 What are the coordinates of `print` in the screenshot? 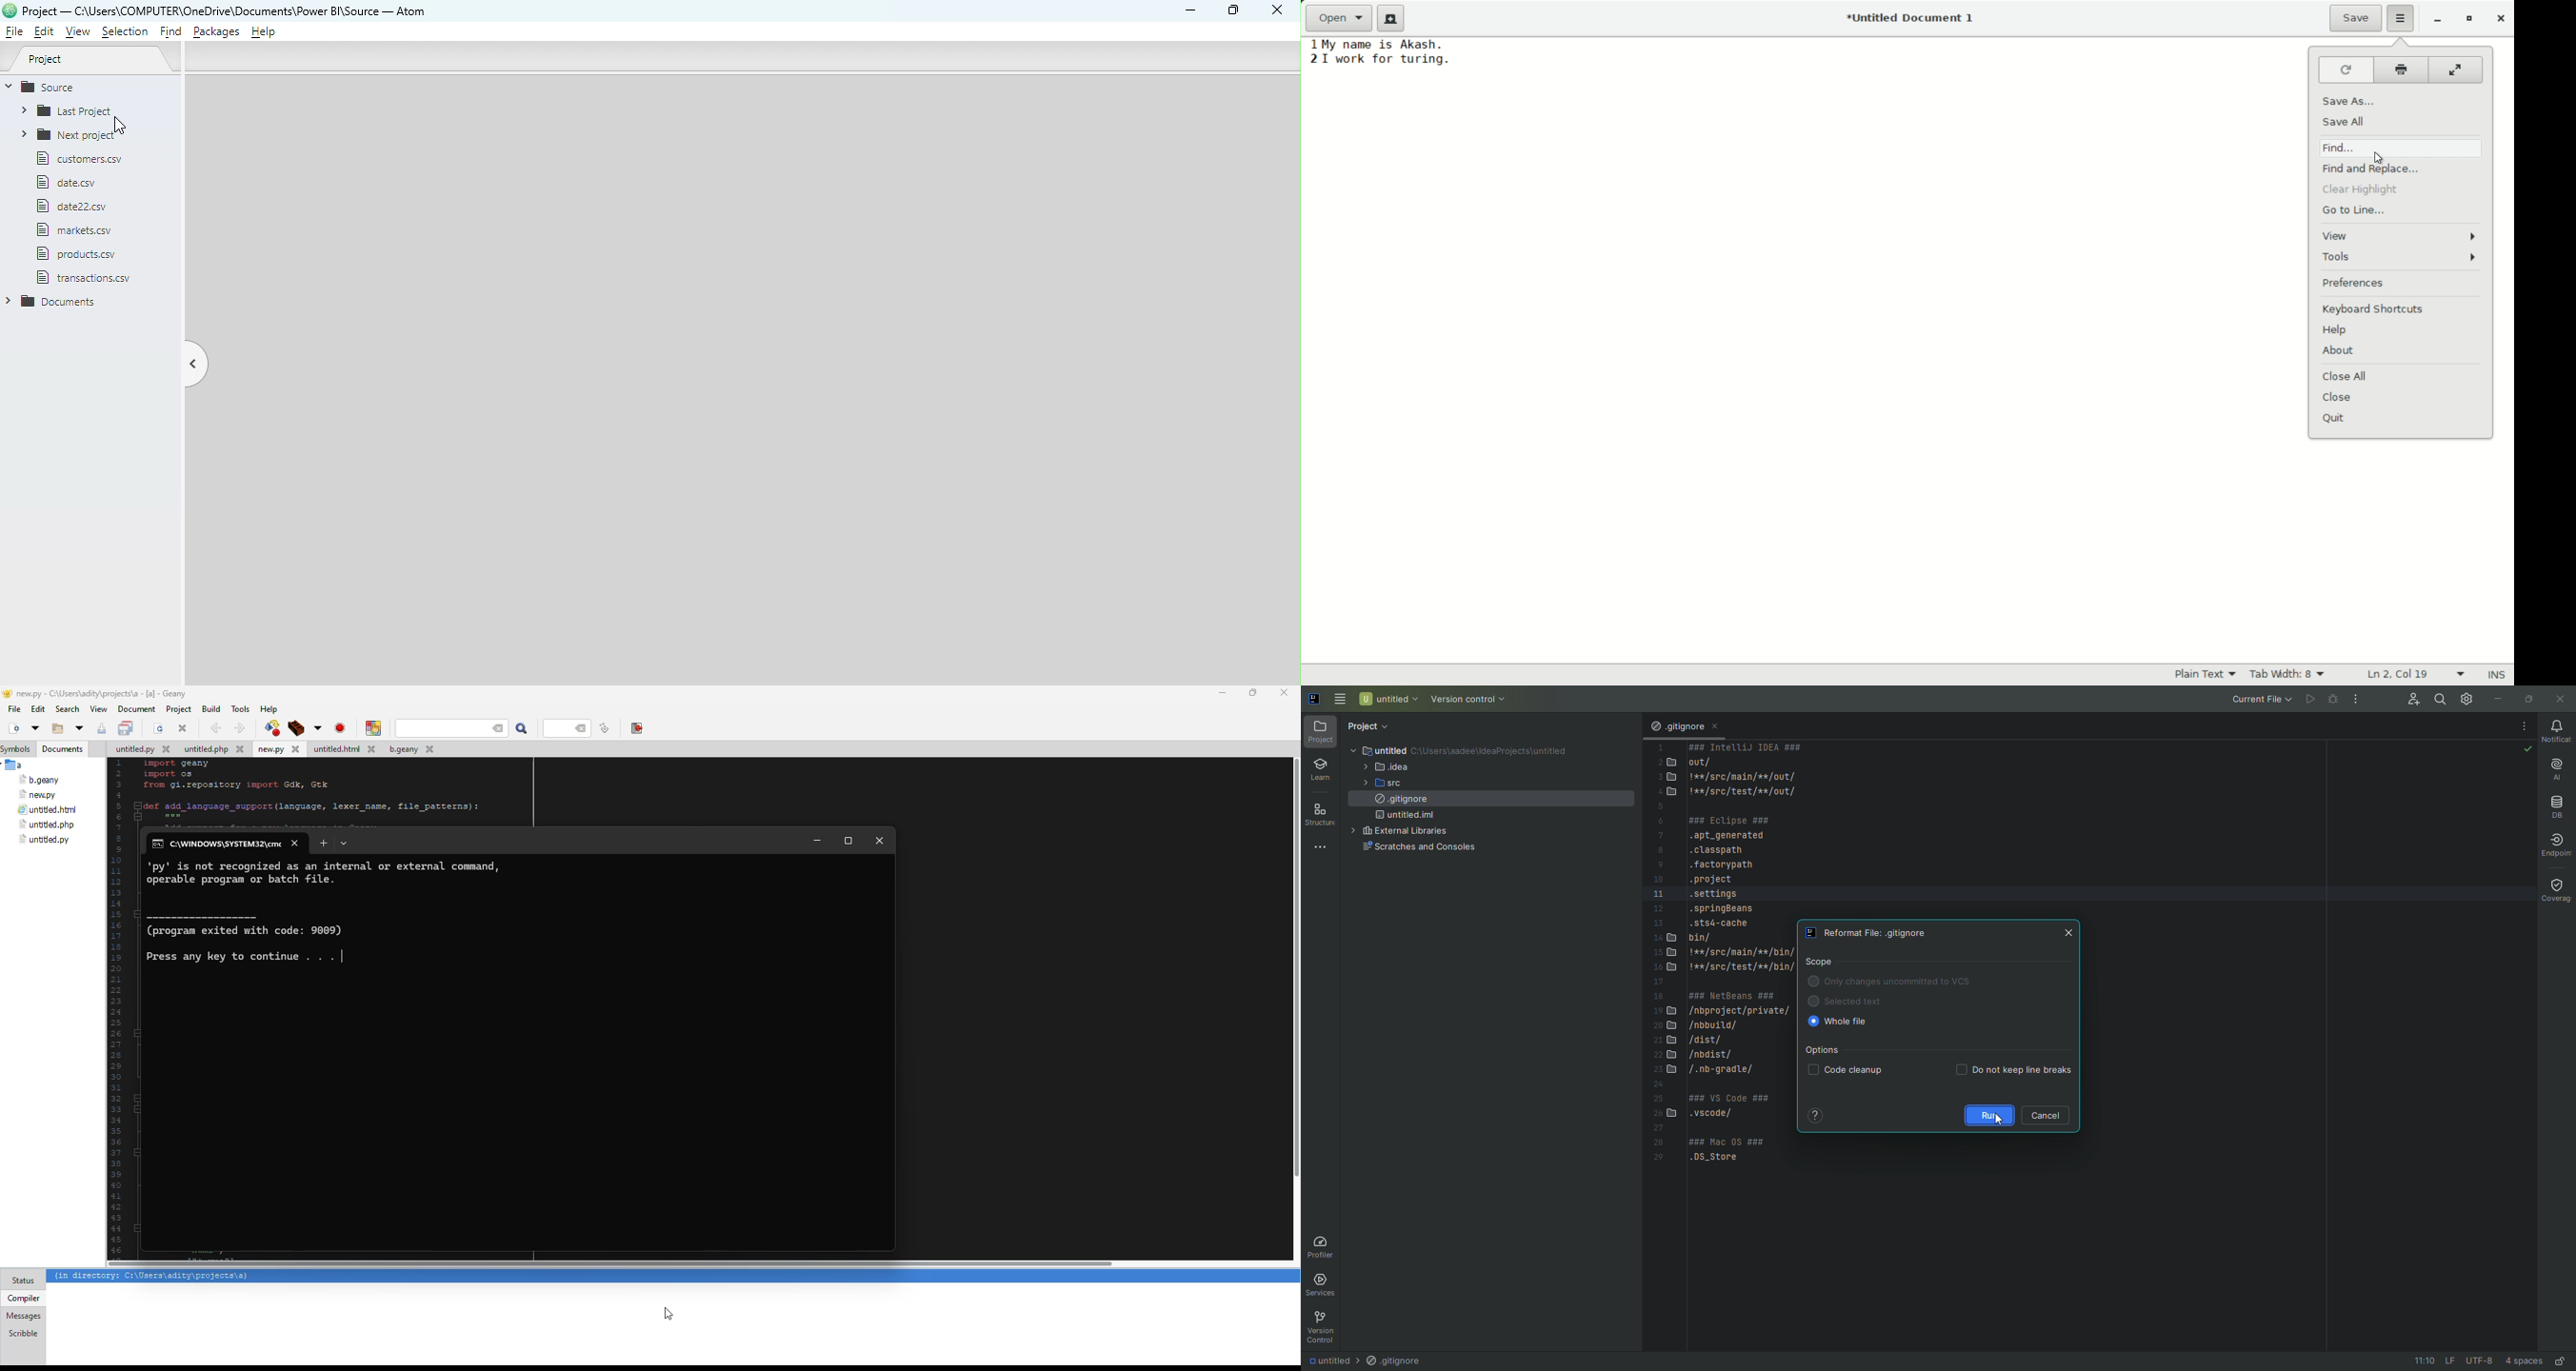 It's located at (2402, 72).